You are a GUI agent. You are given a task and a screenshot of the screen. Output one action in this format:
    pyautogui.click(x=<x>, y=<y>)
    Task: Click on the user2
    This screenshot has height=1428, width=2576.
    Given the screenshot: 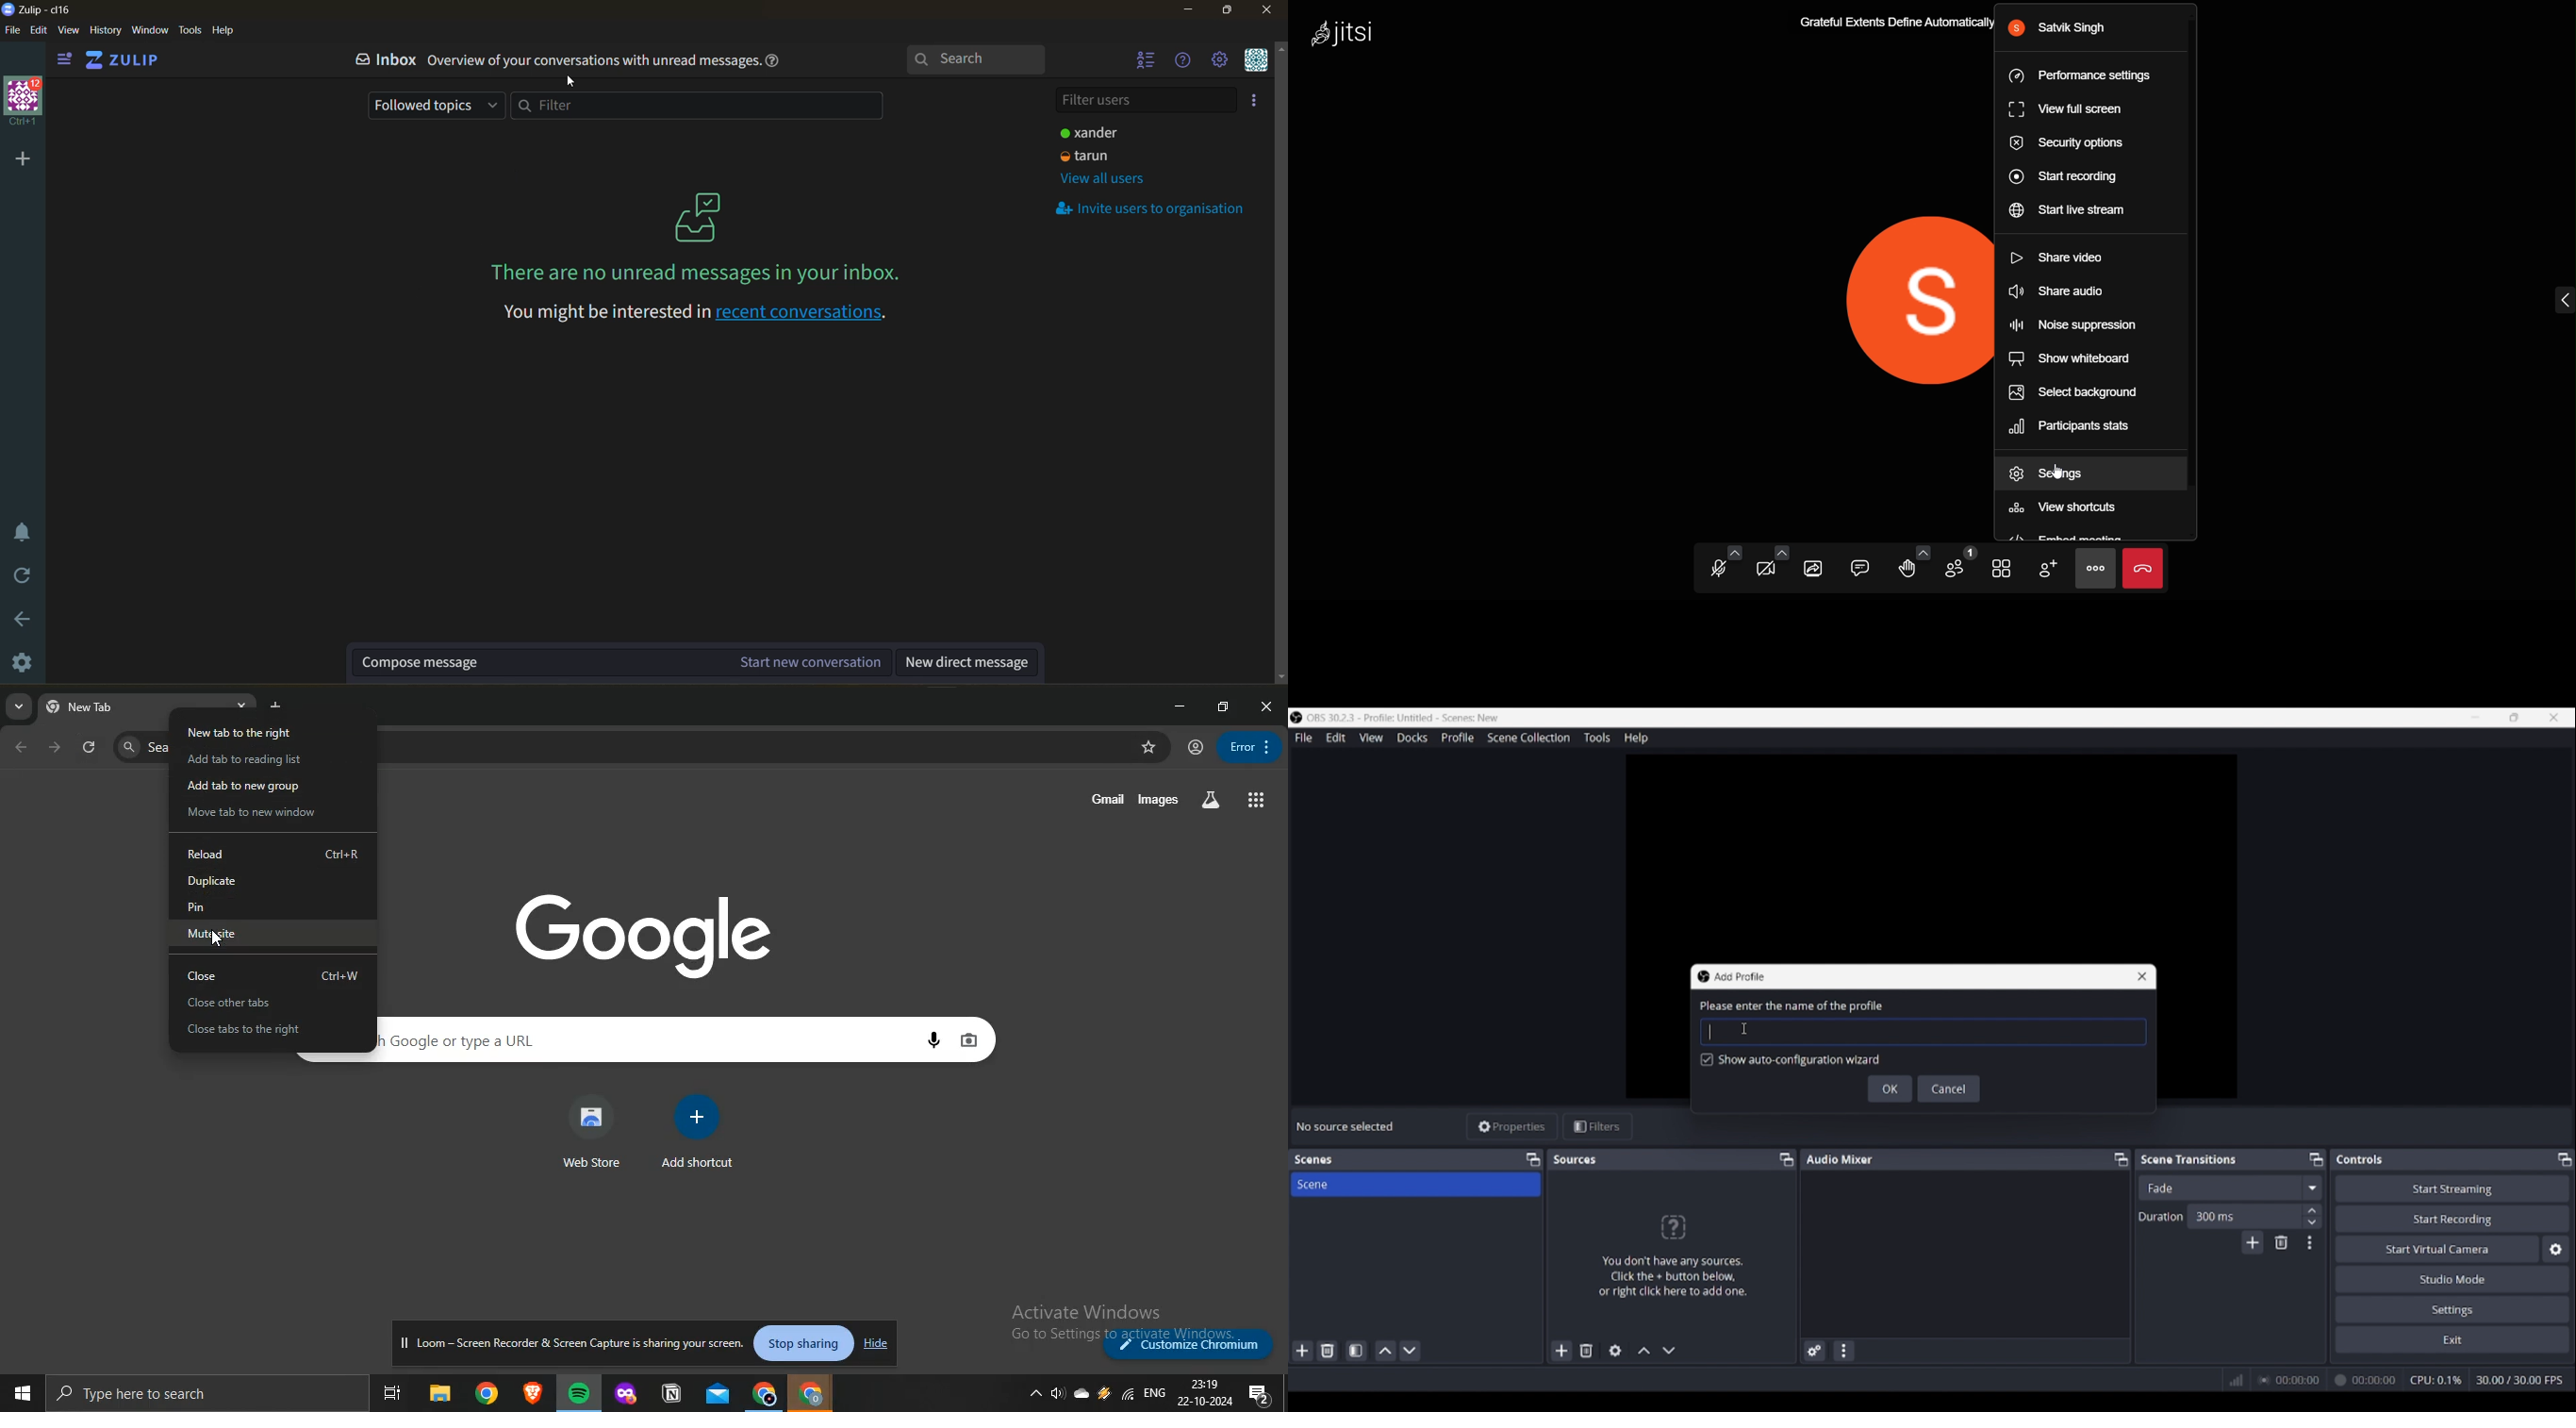 What is the action you would take?
    pyautogui.click(x=1091, y=154)
    